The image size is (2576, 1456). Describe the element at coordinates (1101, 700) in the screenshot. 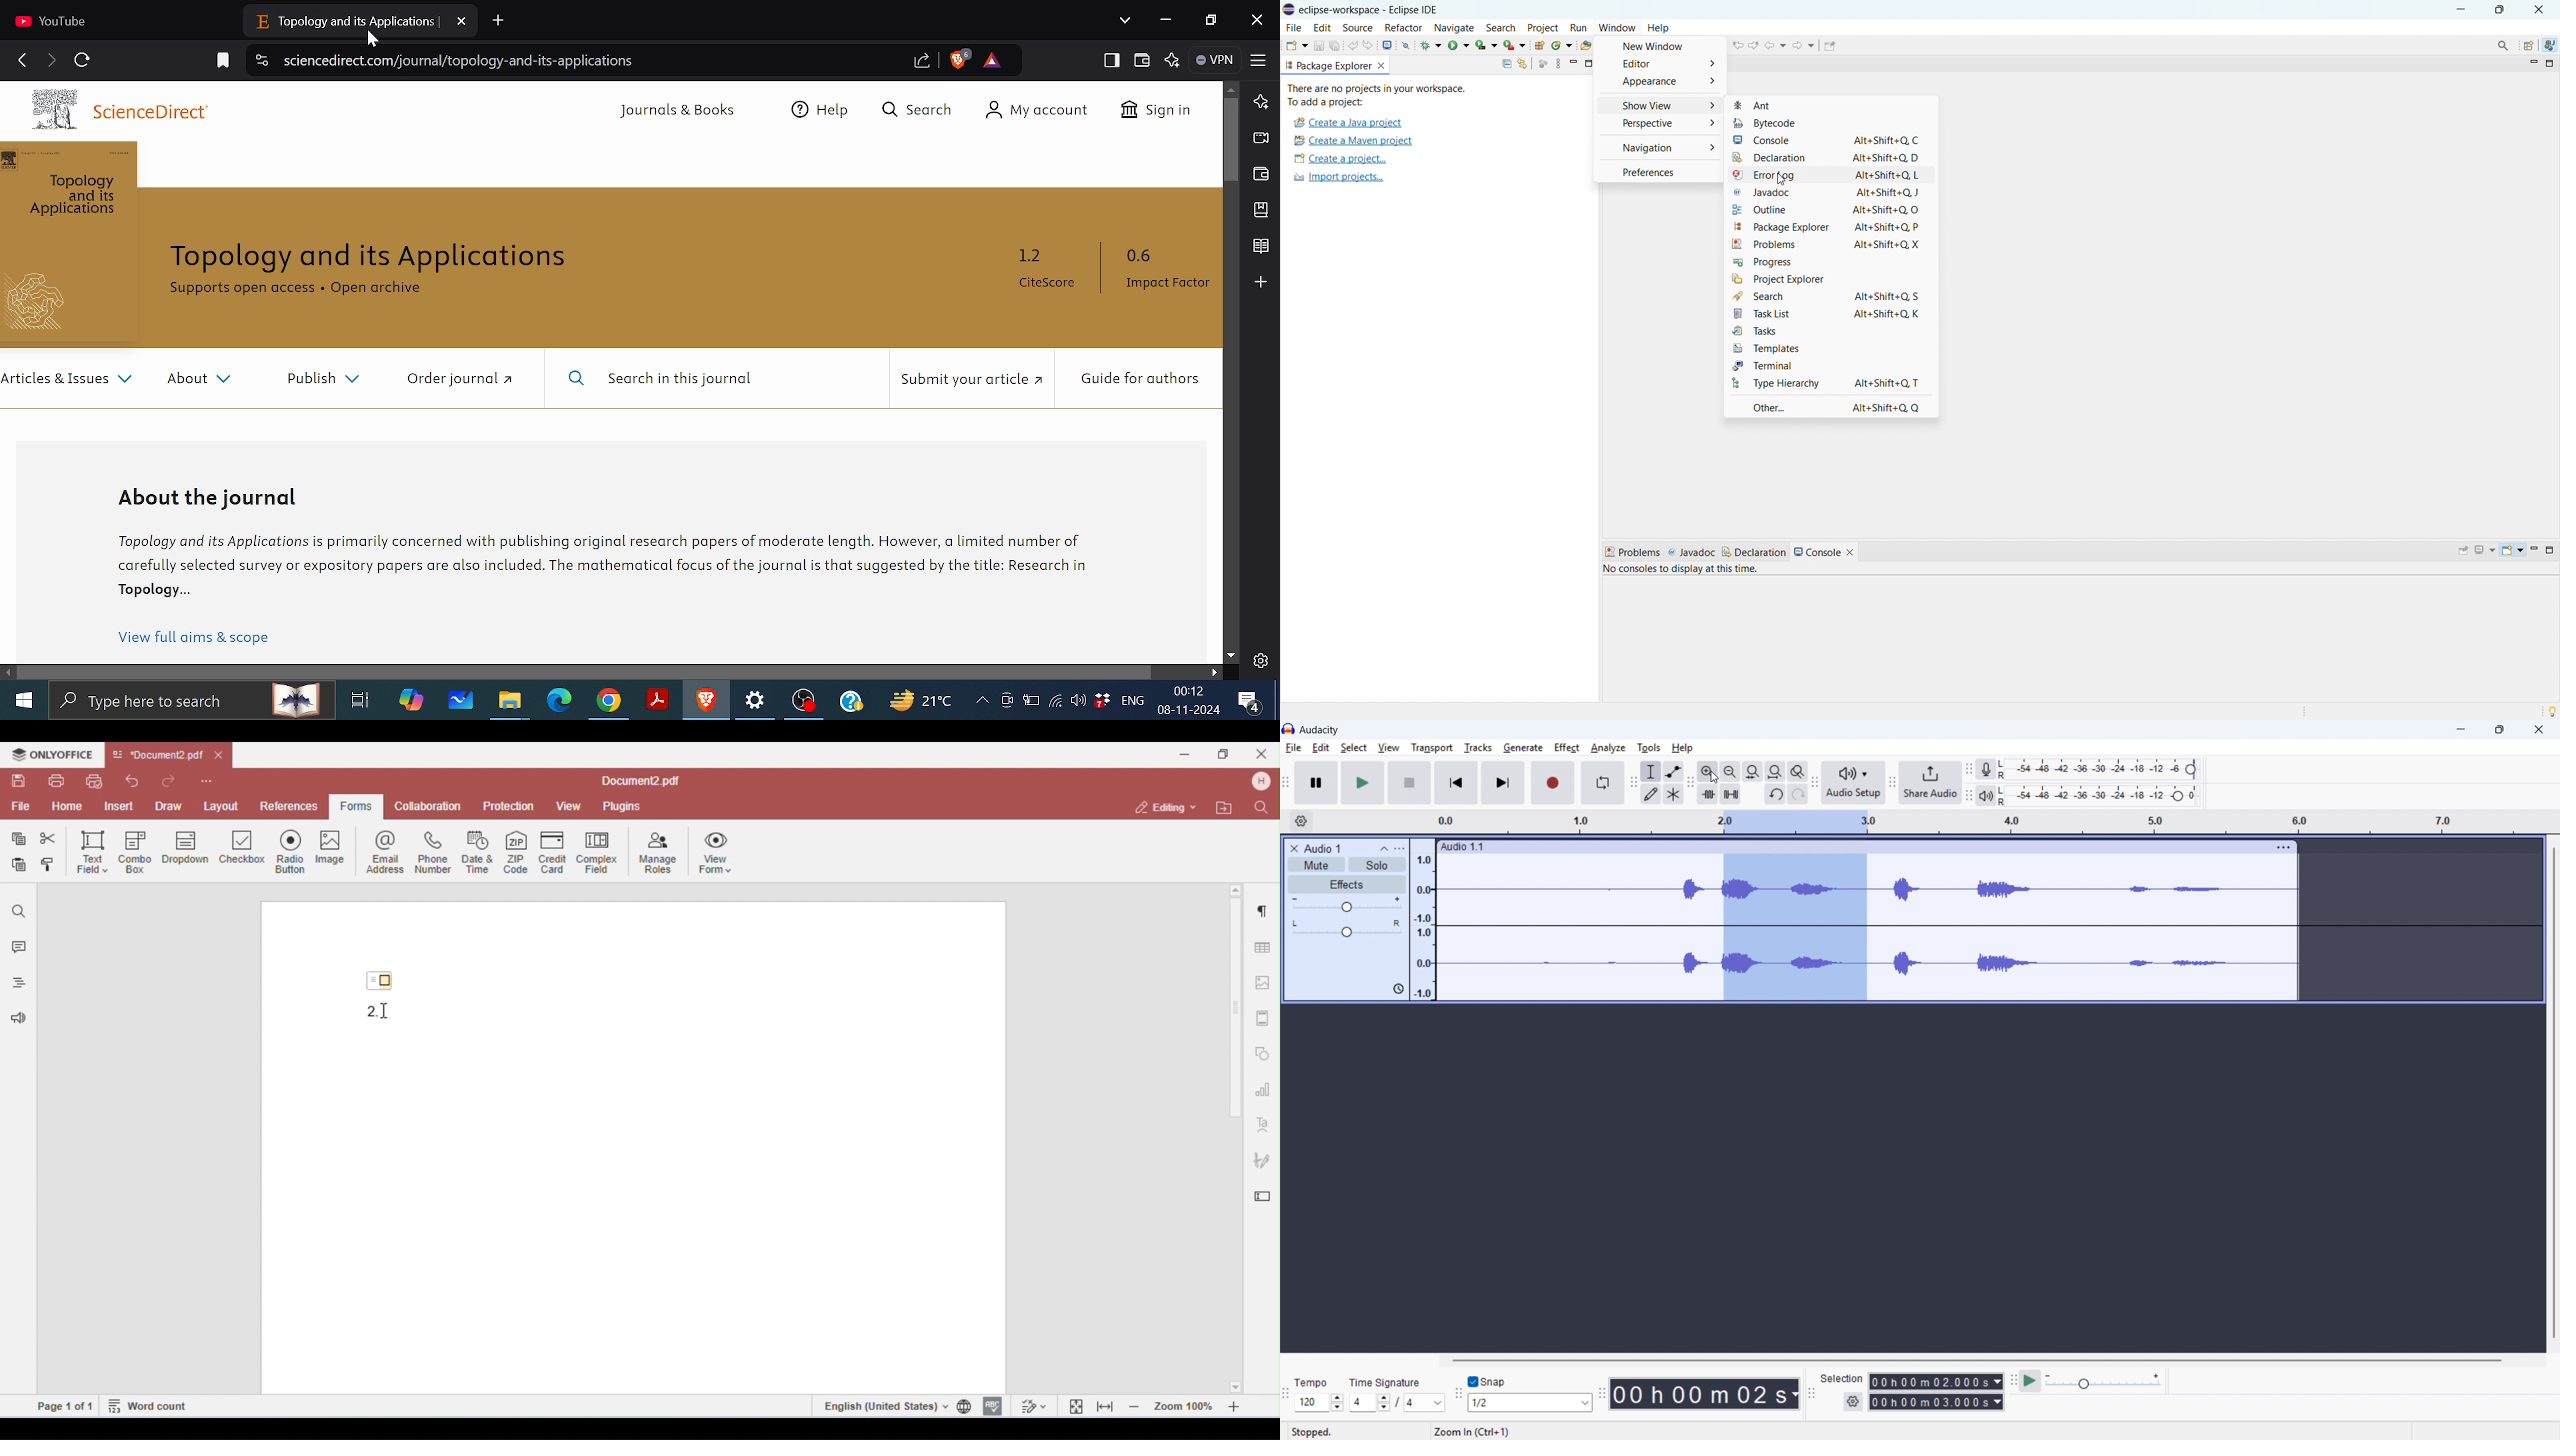

I see `Dropbox` at that location.